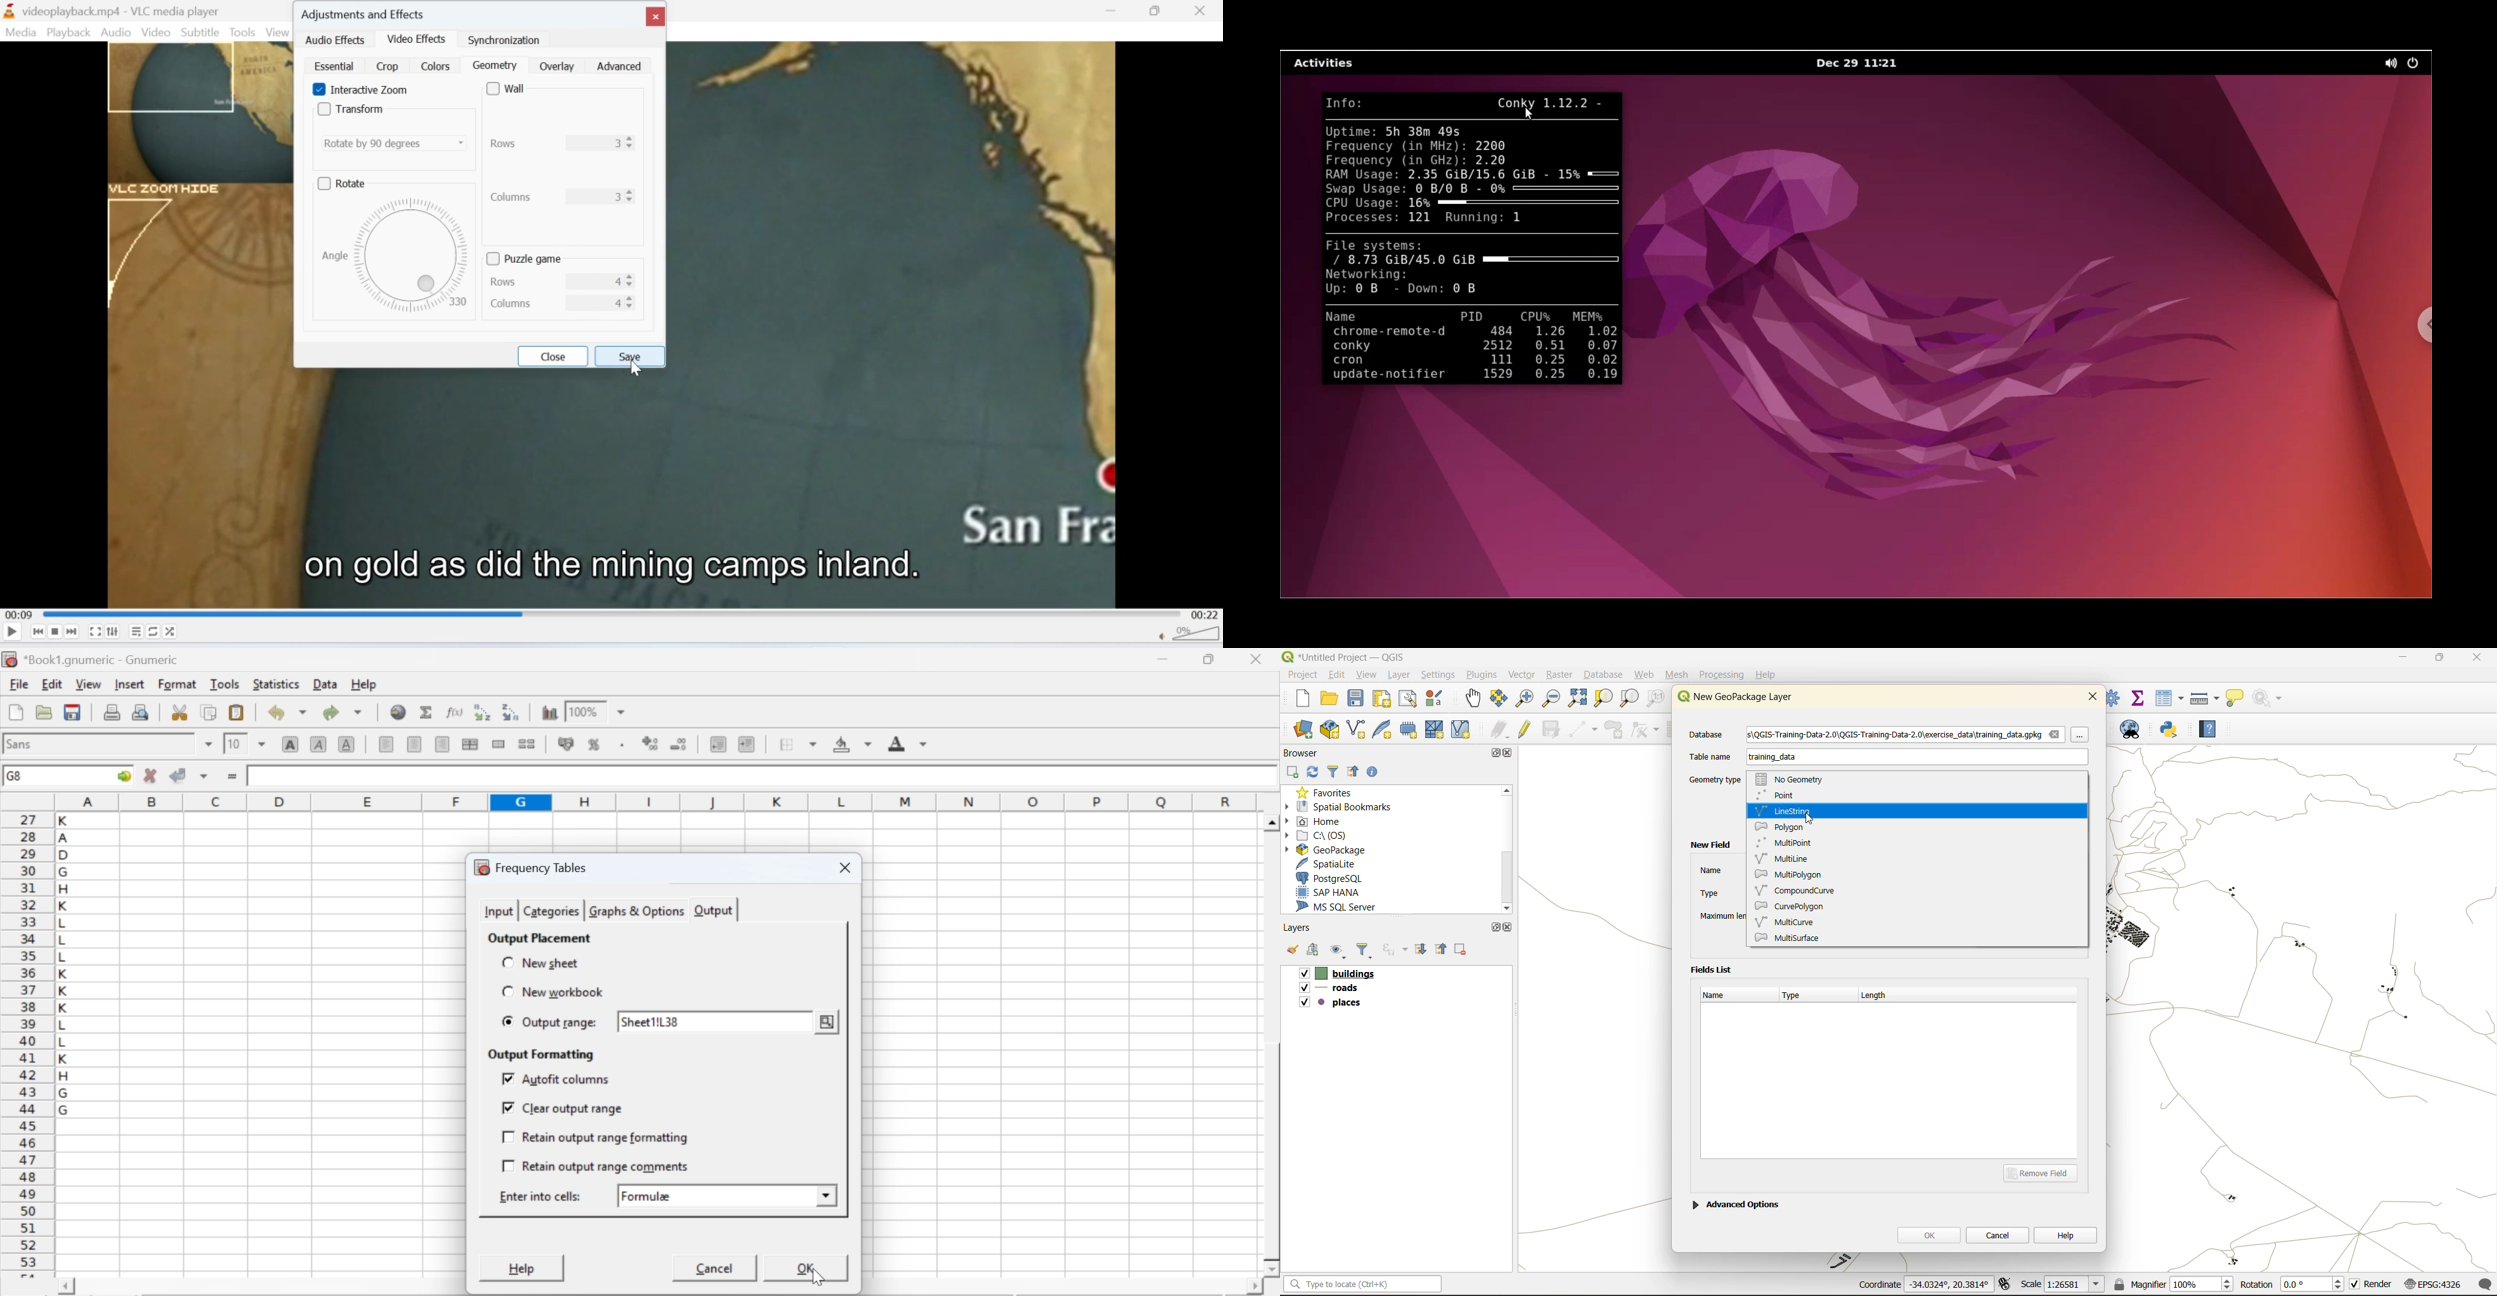 This screenshot has width=2520, height=1316. Describe the element at coordinates (88, 683) in the screenshot. I see `view` at that location.